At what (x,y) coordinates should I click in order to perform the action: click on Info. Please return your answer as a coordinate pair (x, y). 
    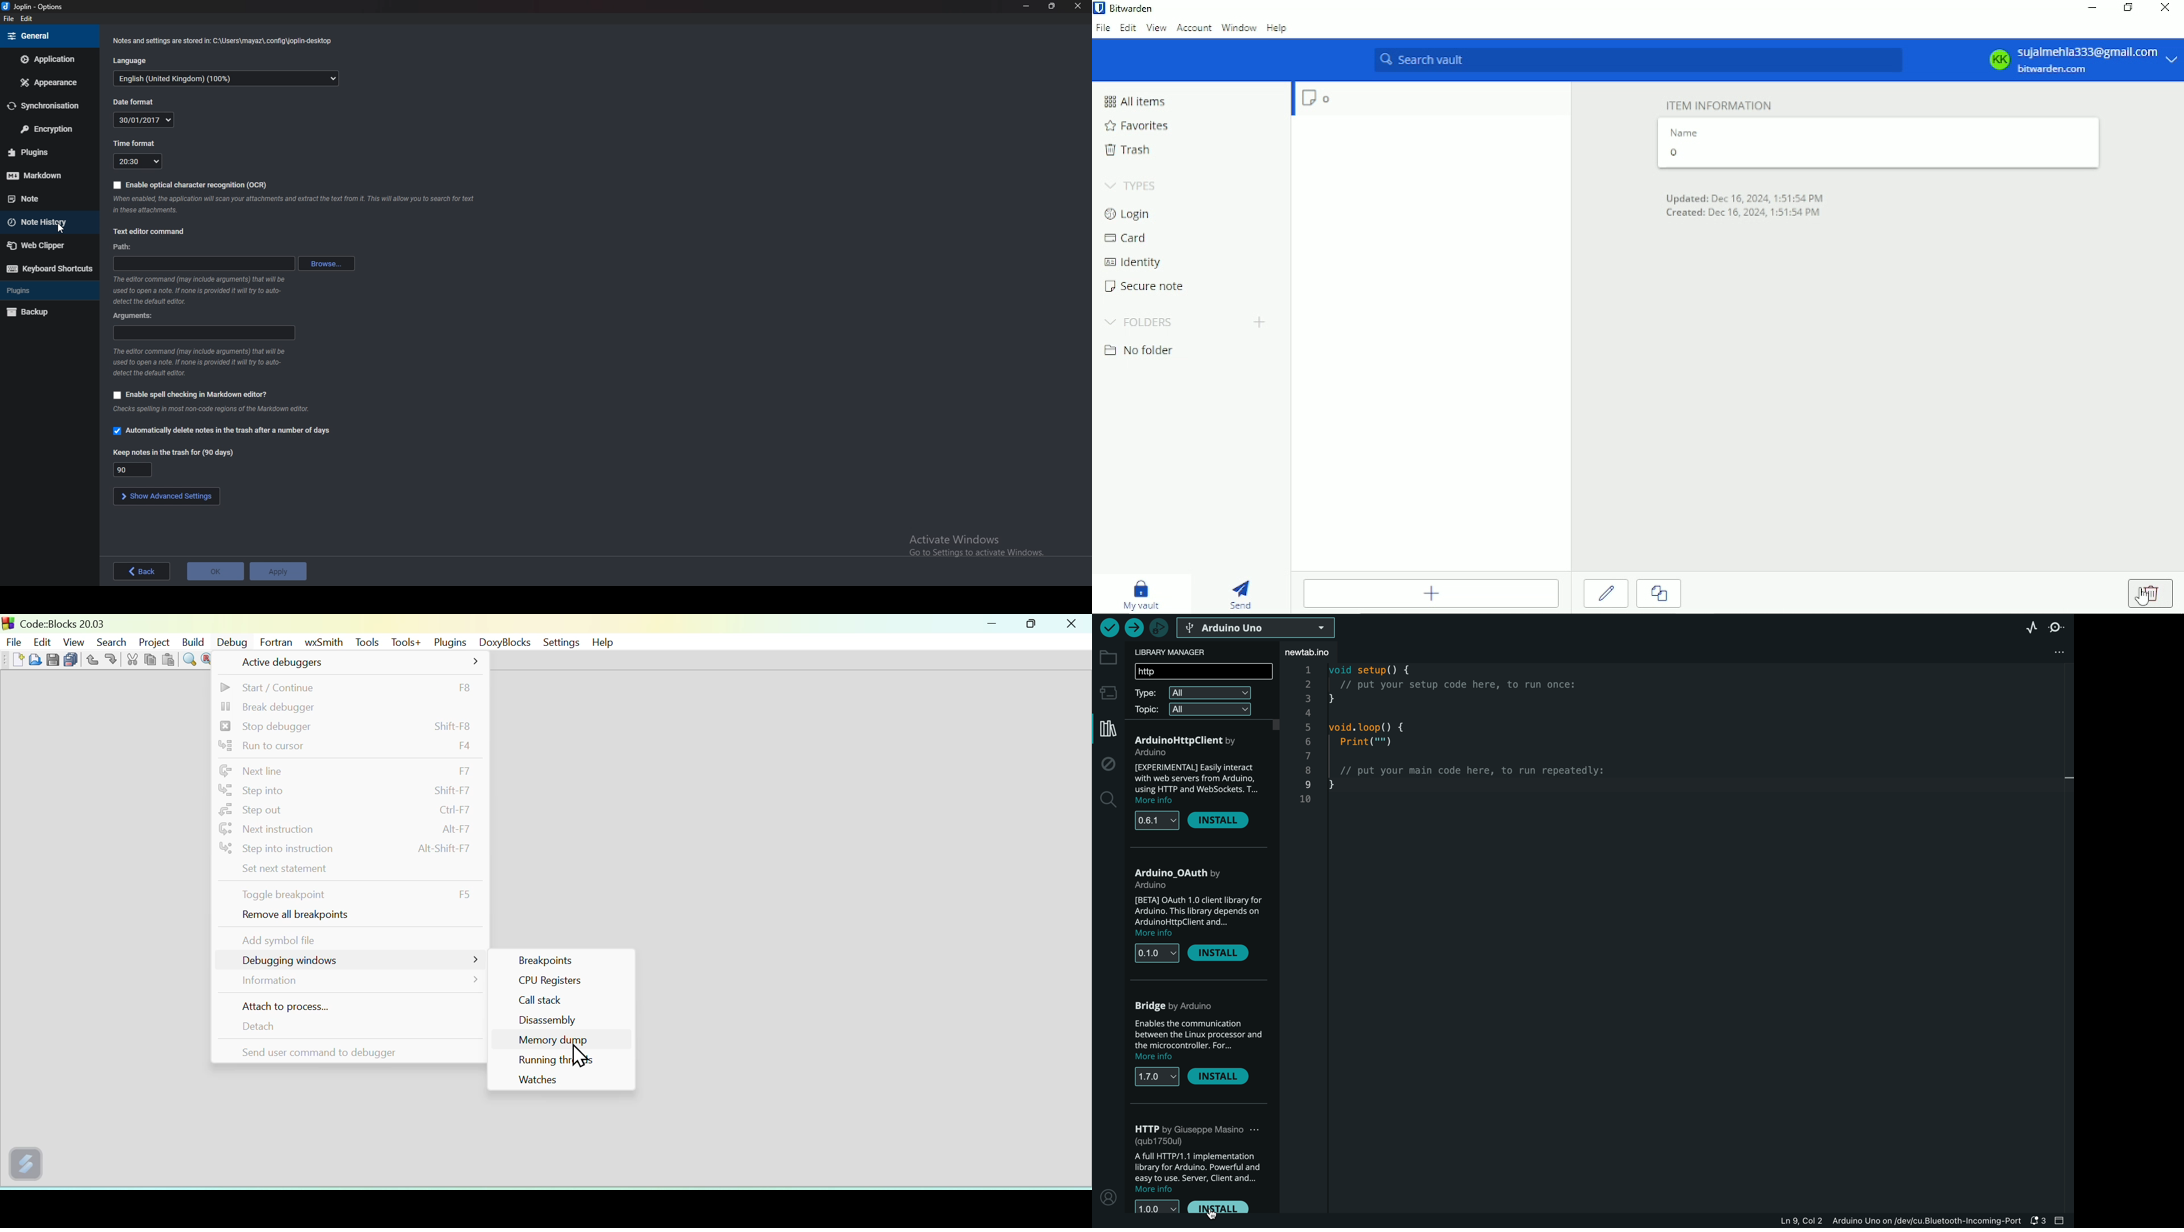
    Looking at the image, I should click on (202, 363).